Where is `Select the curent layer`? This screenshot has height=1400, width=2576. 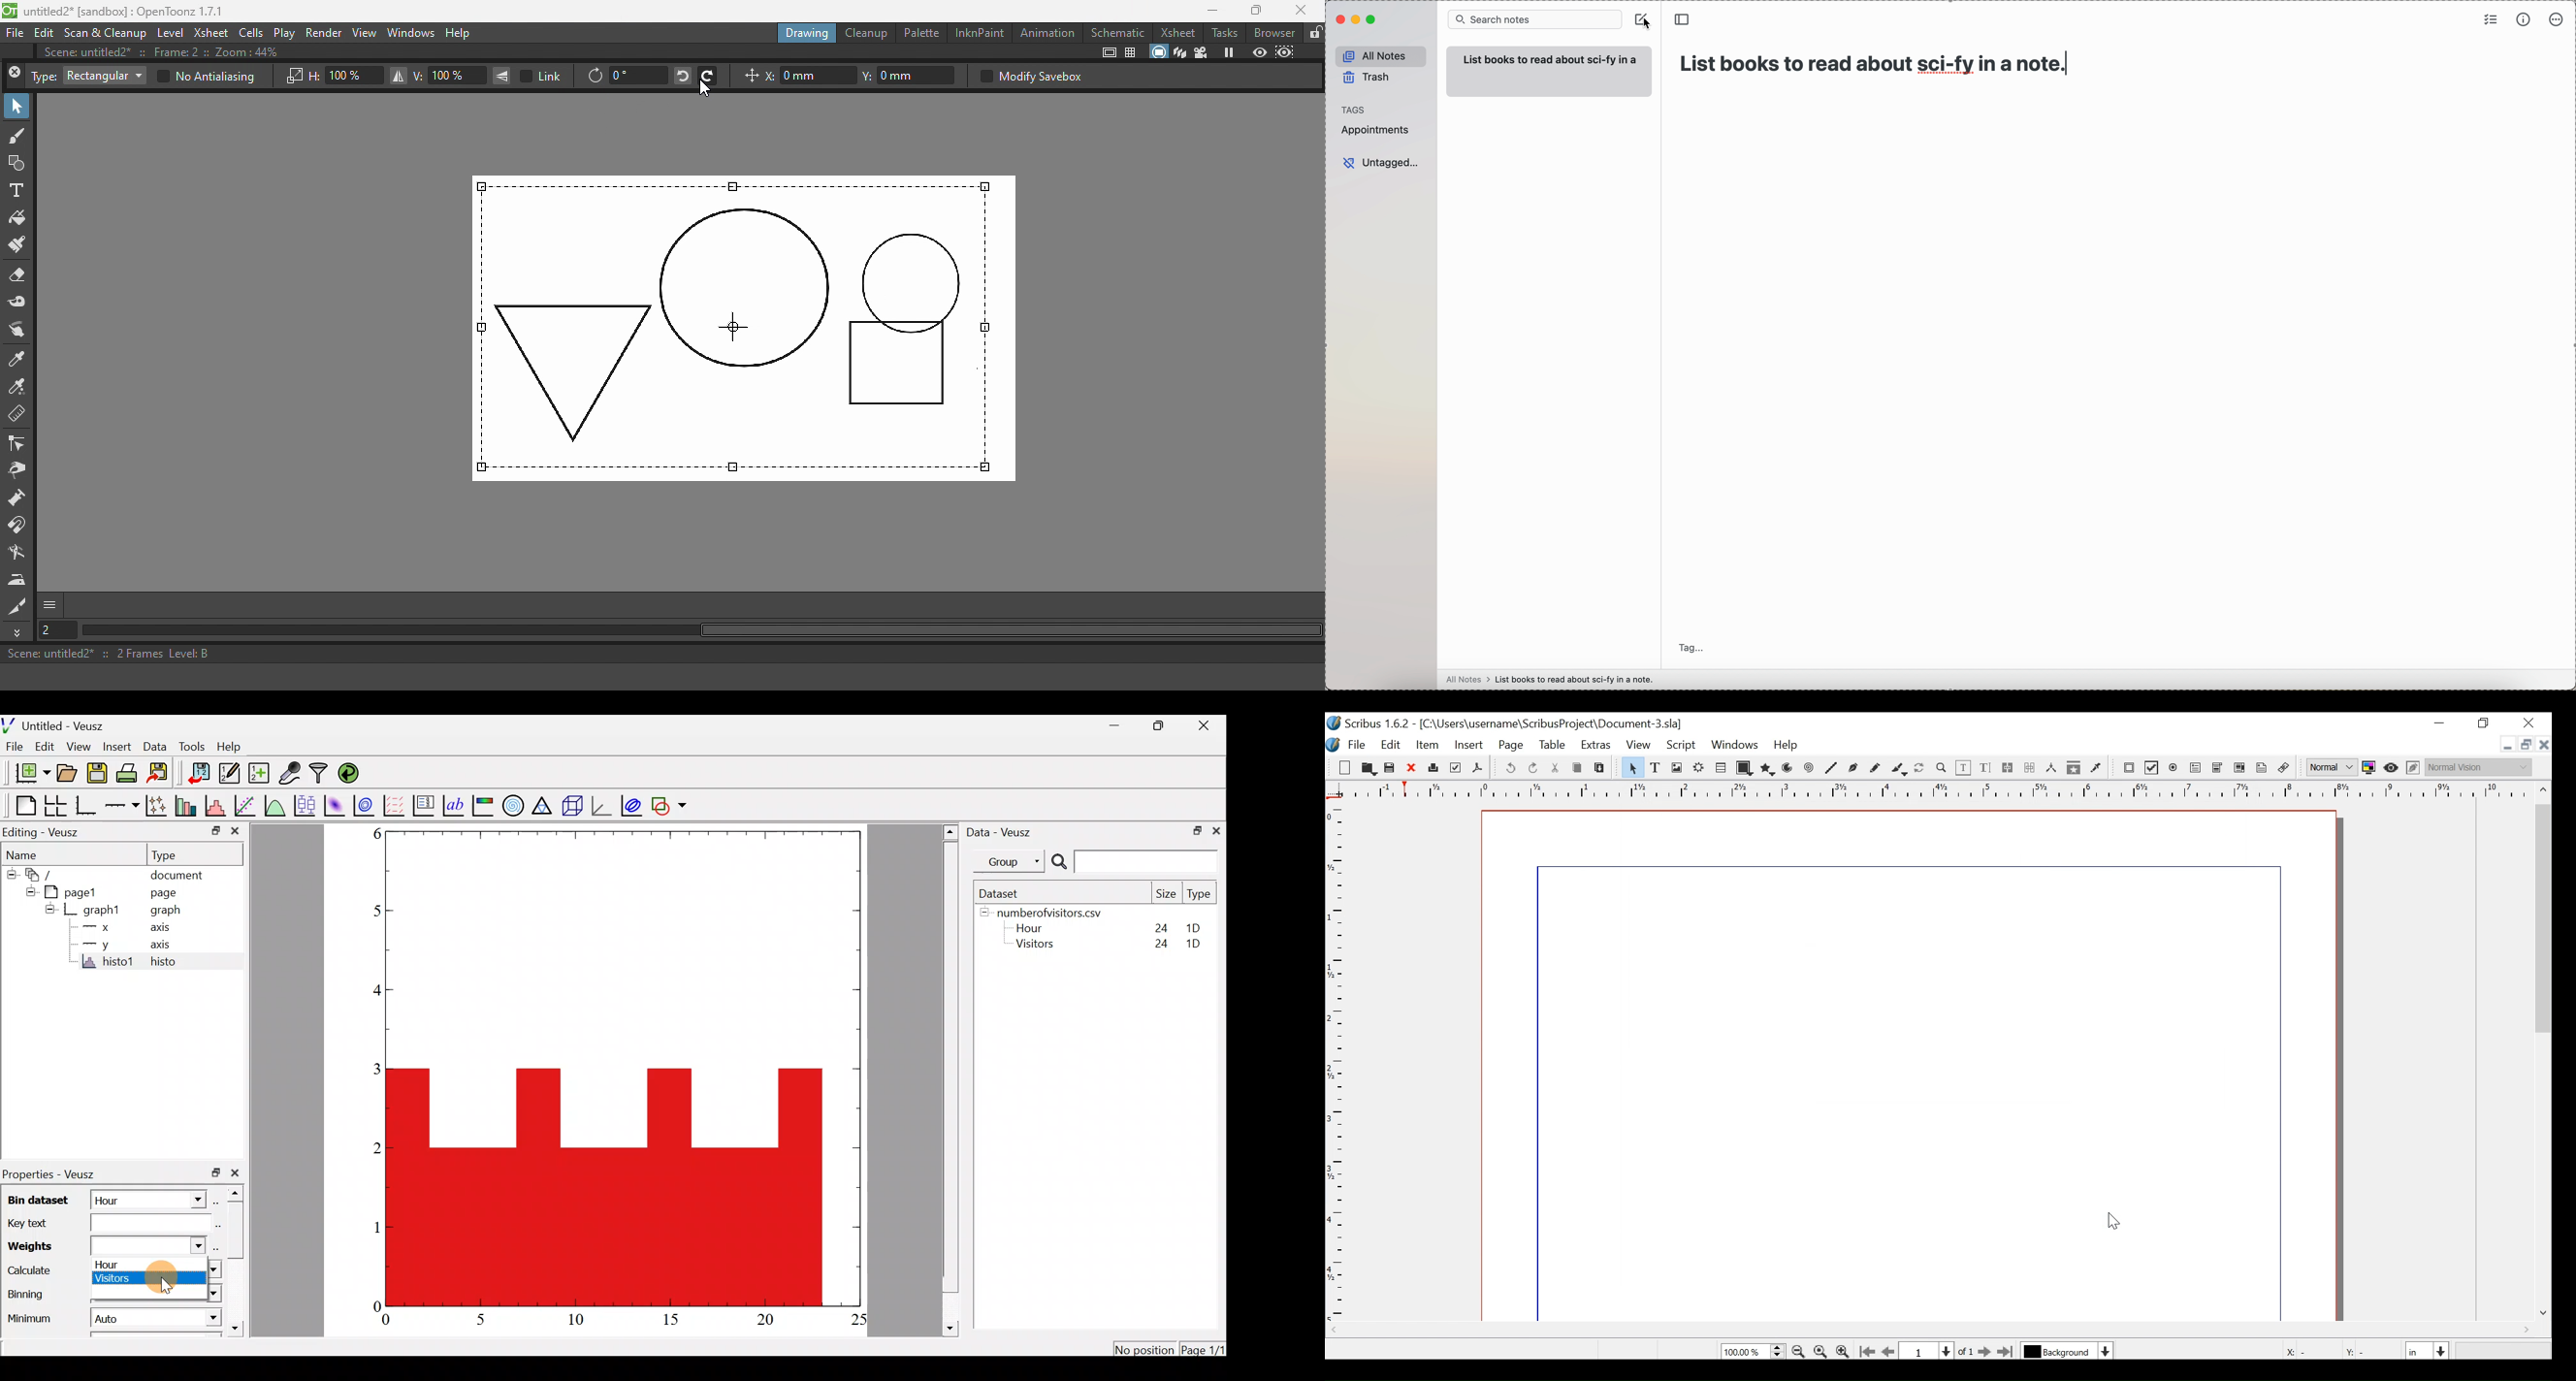 Select the curent layer is located at coordinates (2060, 1351).